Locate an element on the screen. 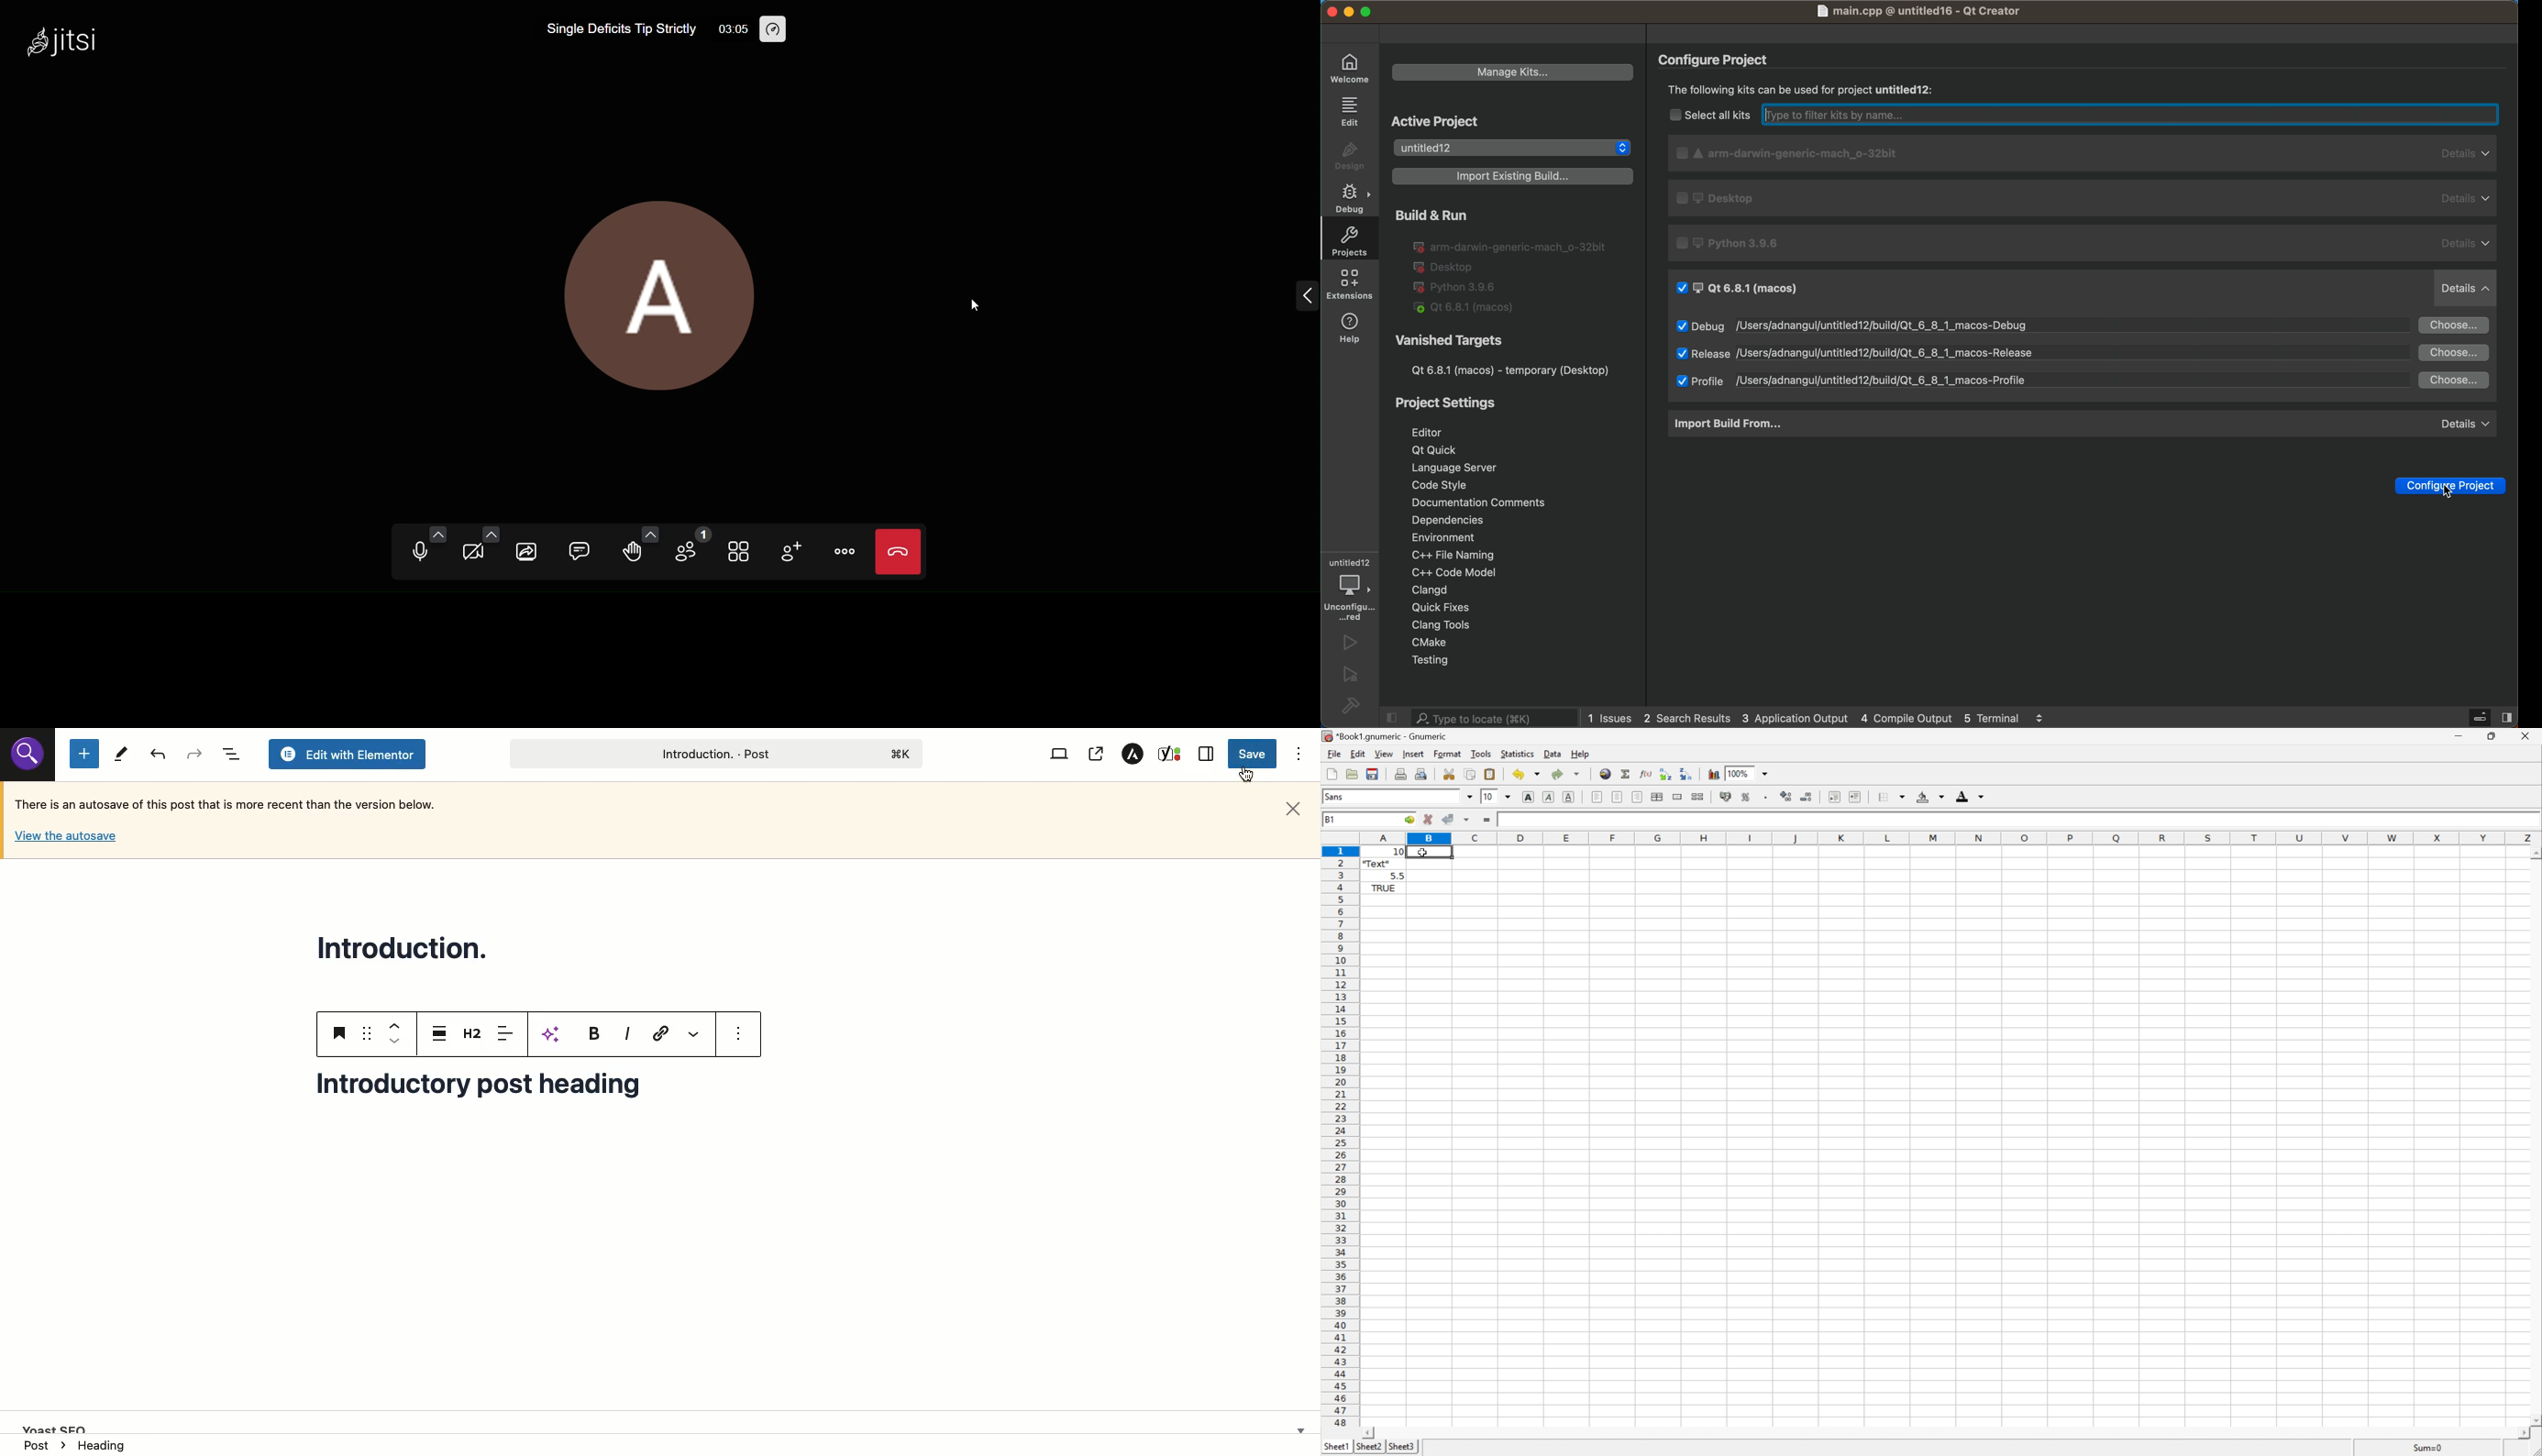 The height and width of the screenshot is (1456, 2548). Edit function in current cell is located at coordinates (1646, 774).